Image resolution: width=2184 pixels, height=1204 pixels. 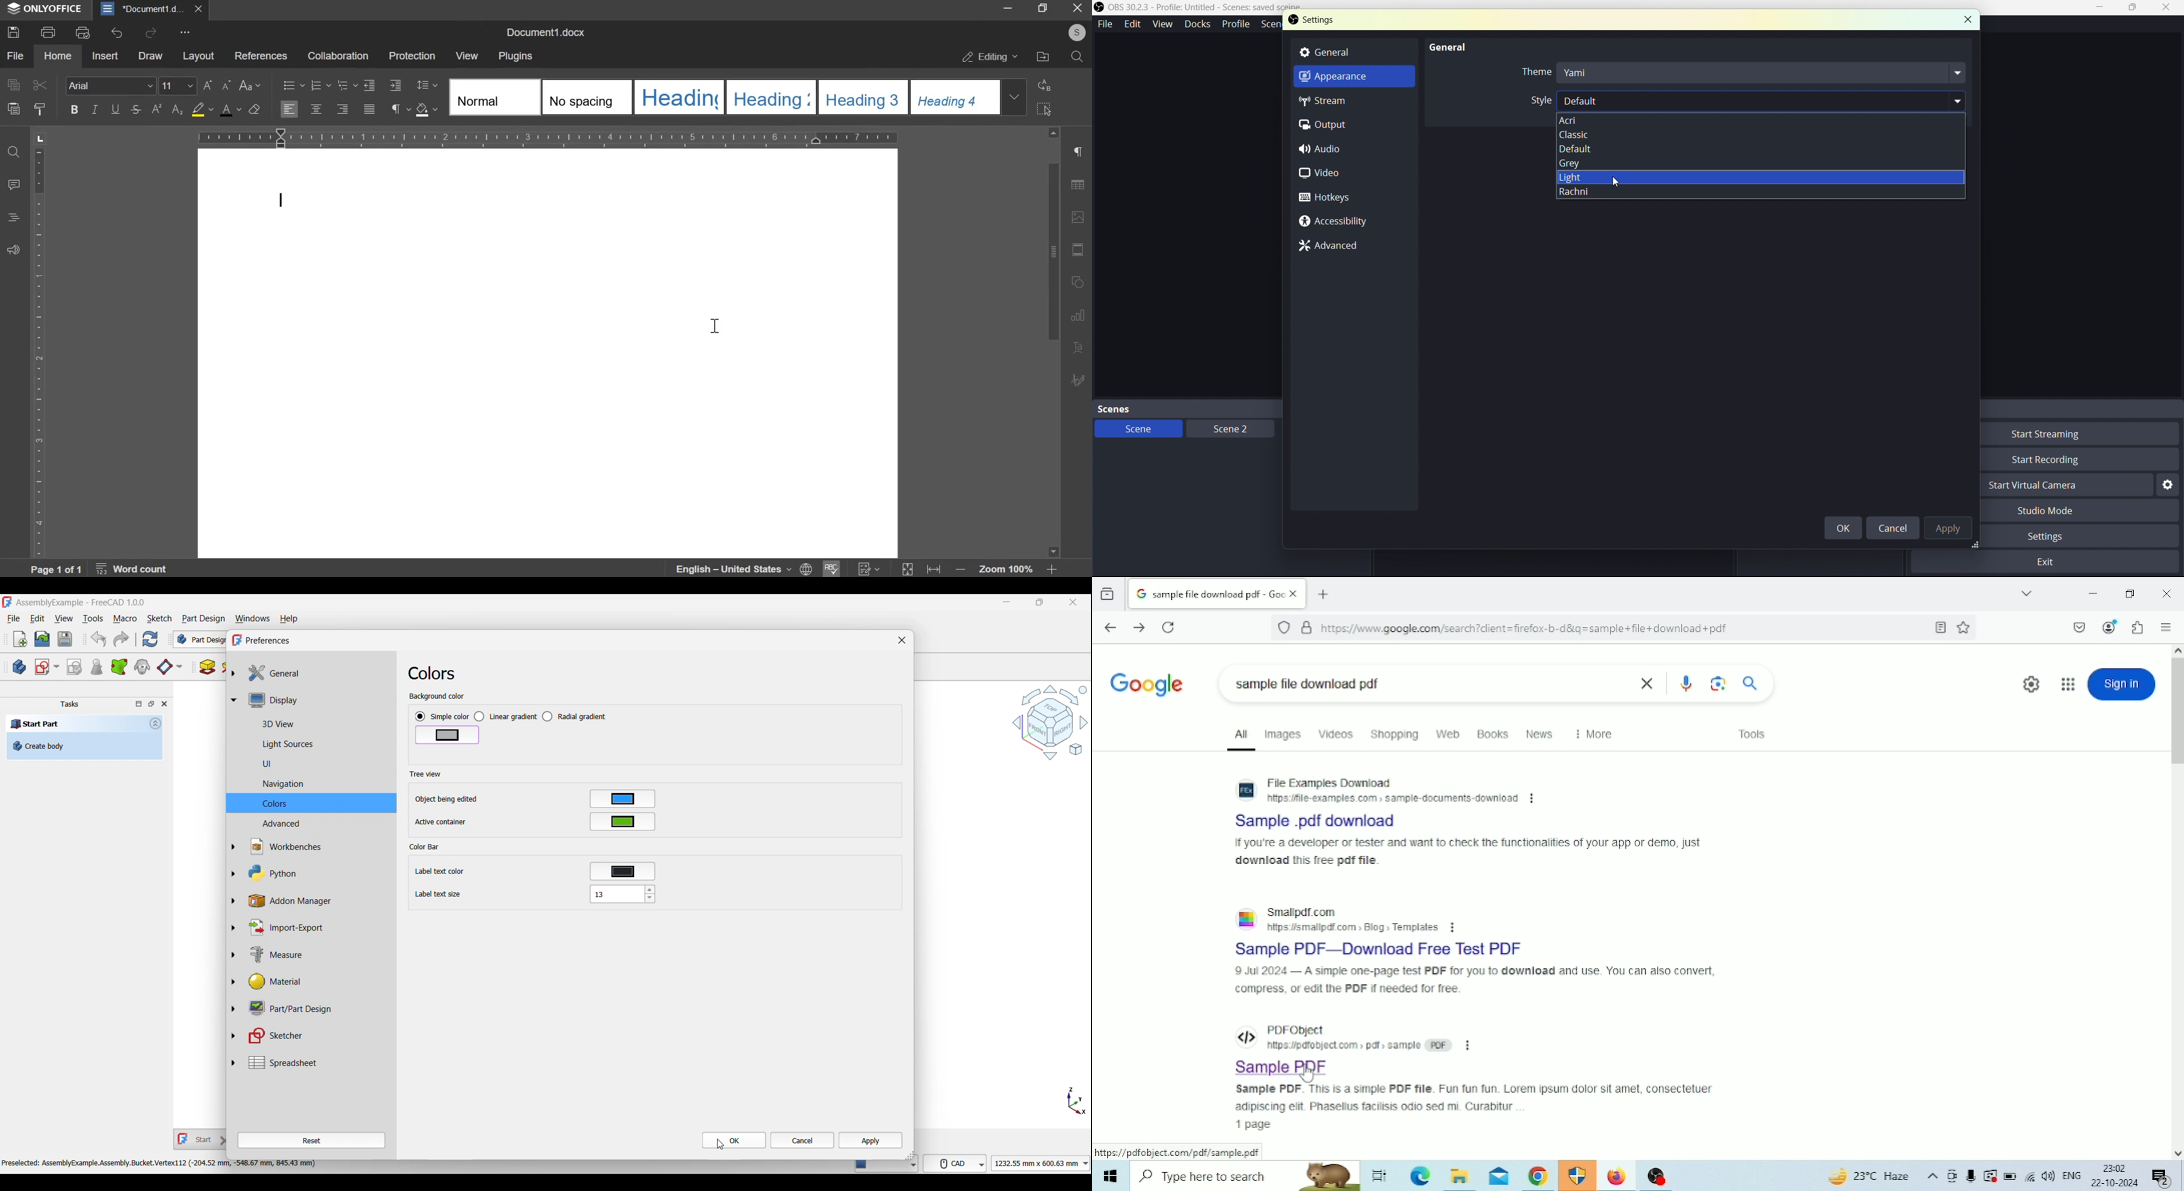 I want to click on change case, so click(x=254, y=86).